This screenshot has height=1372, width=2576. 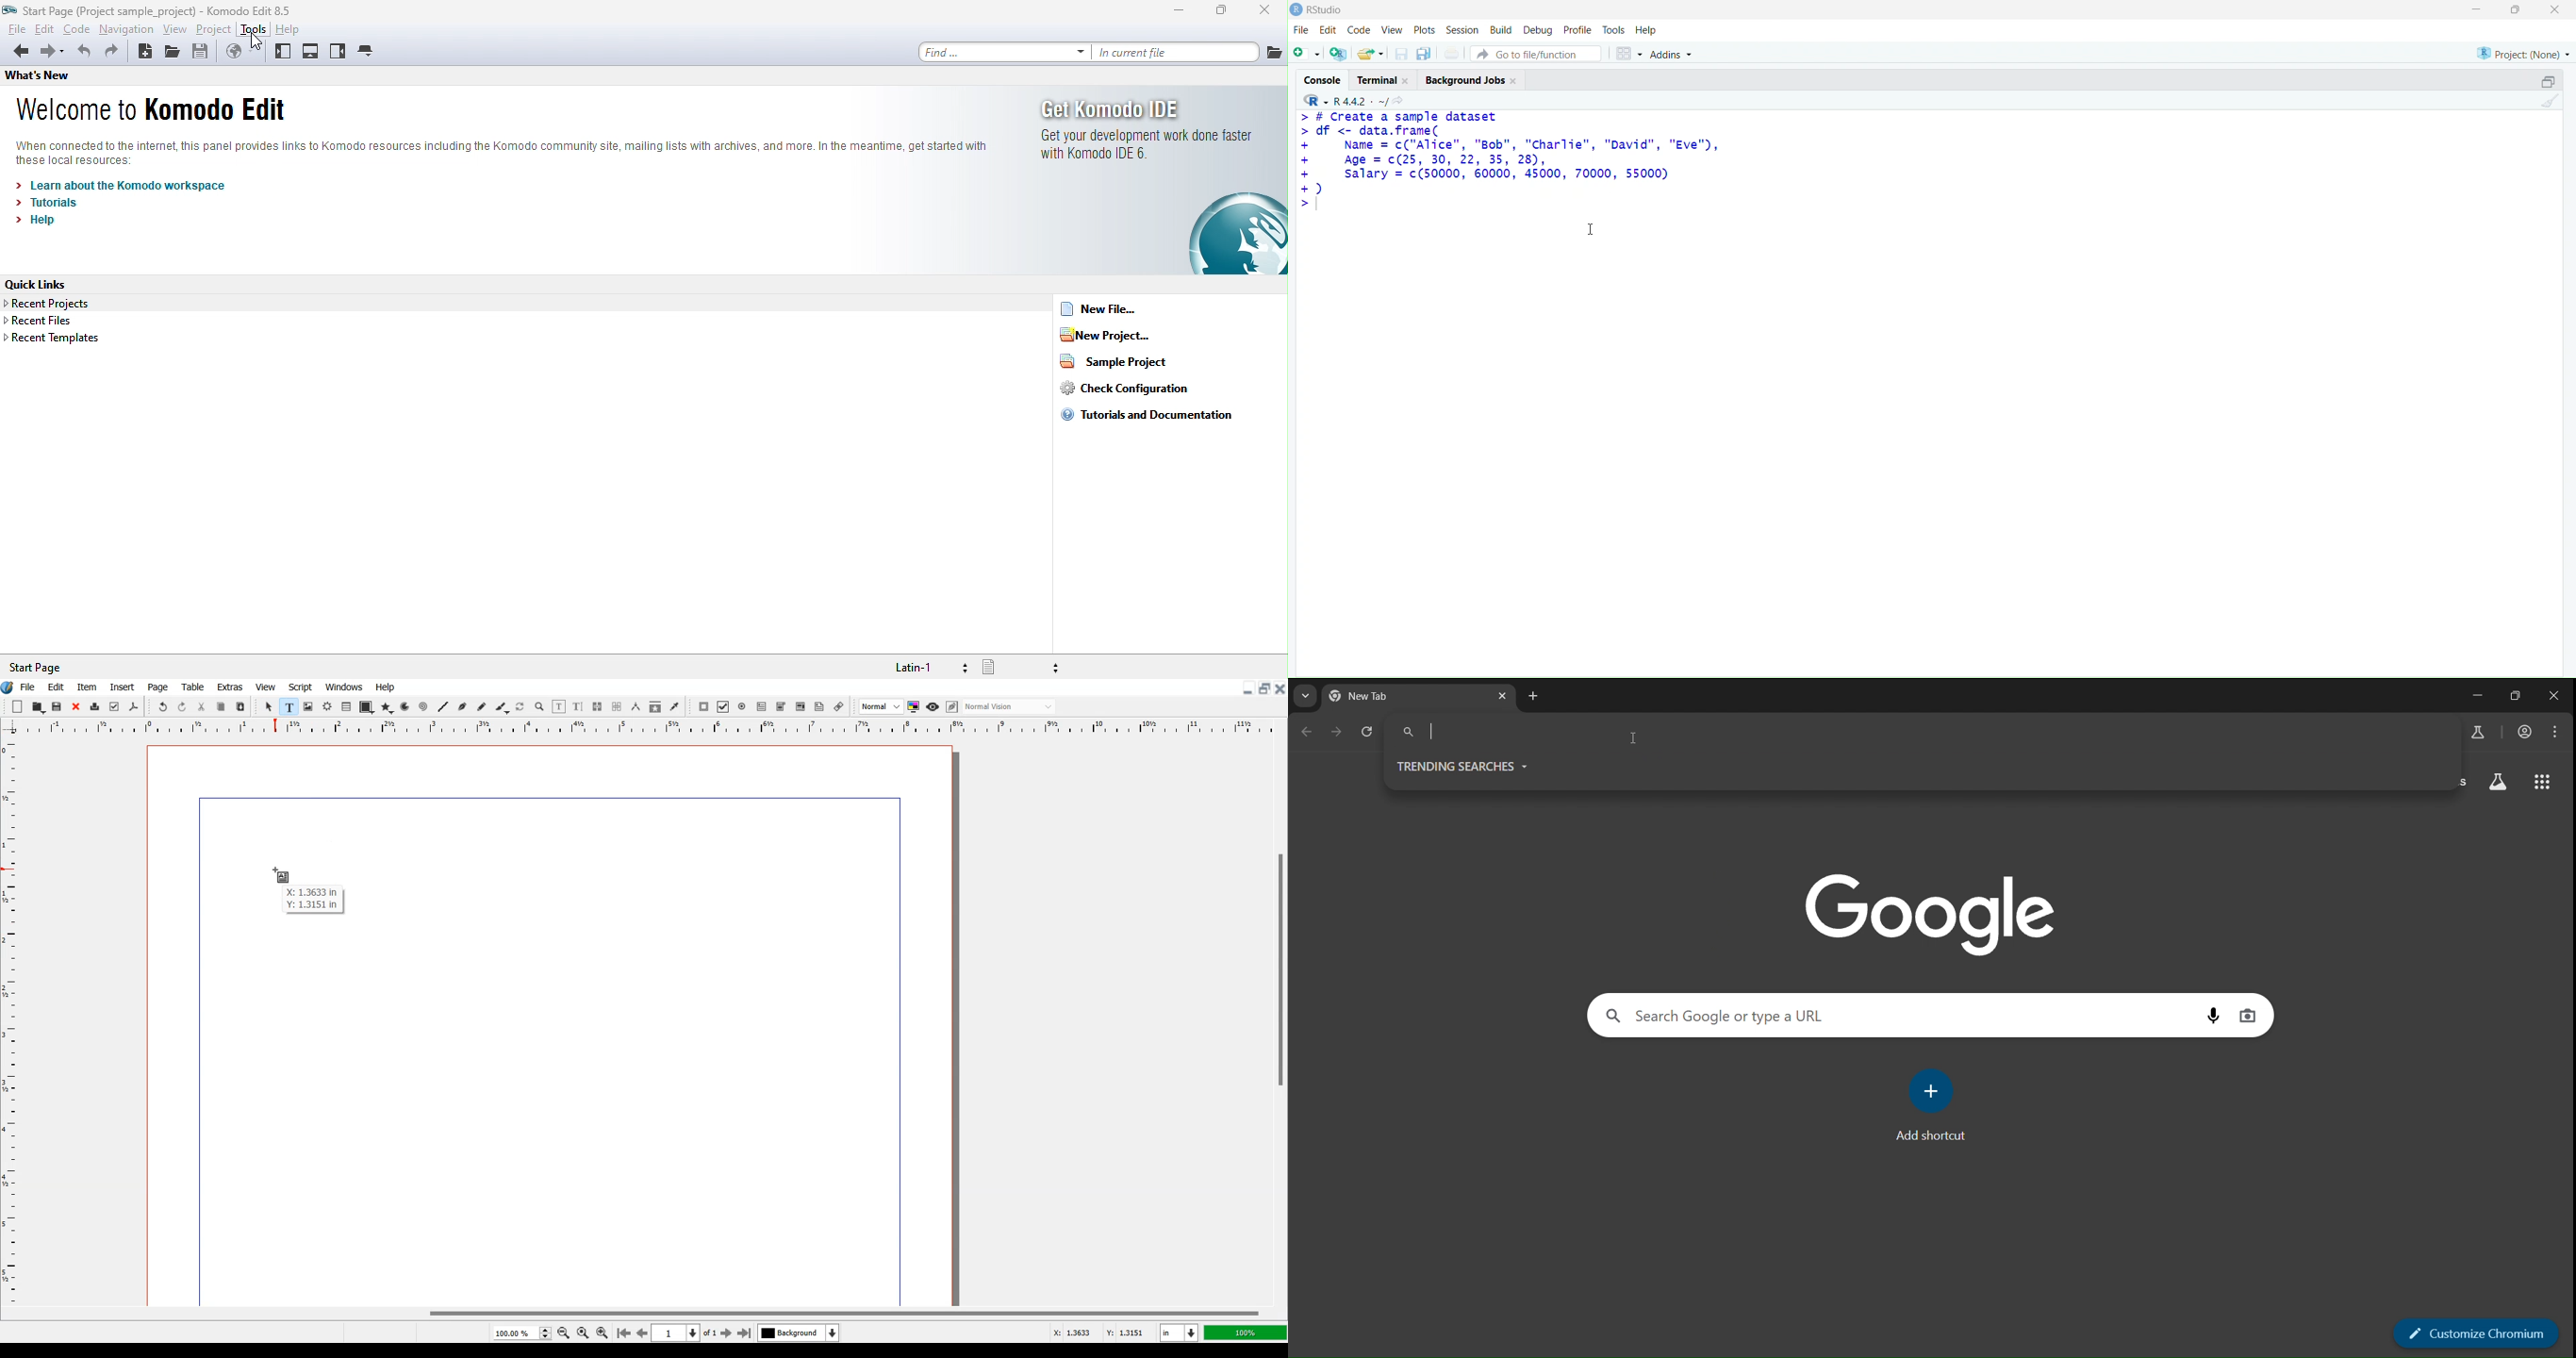 What do you see at coordinates (240, 707) in the screenshot?
I see `Paste` at bounding box center [240, 707].